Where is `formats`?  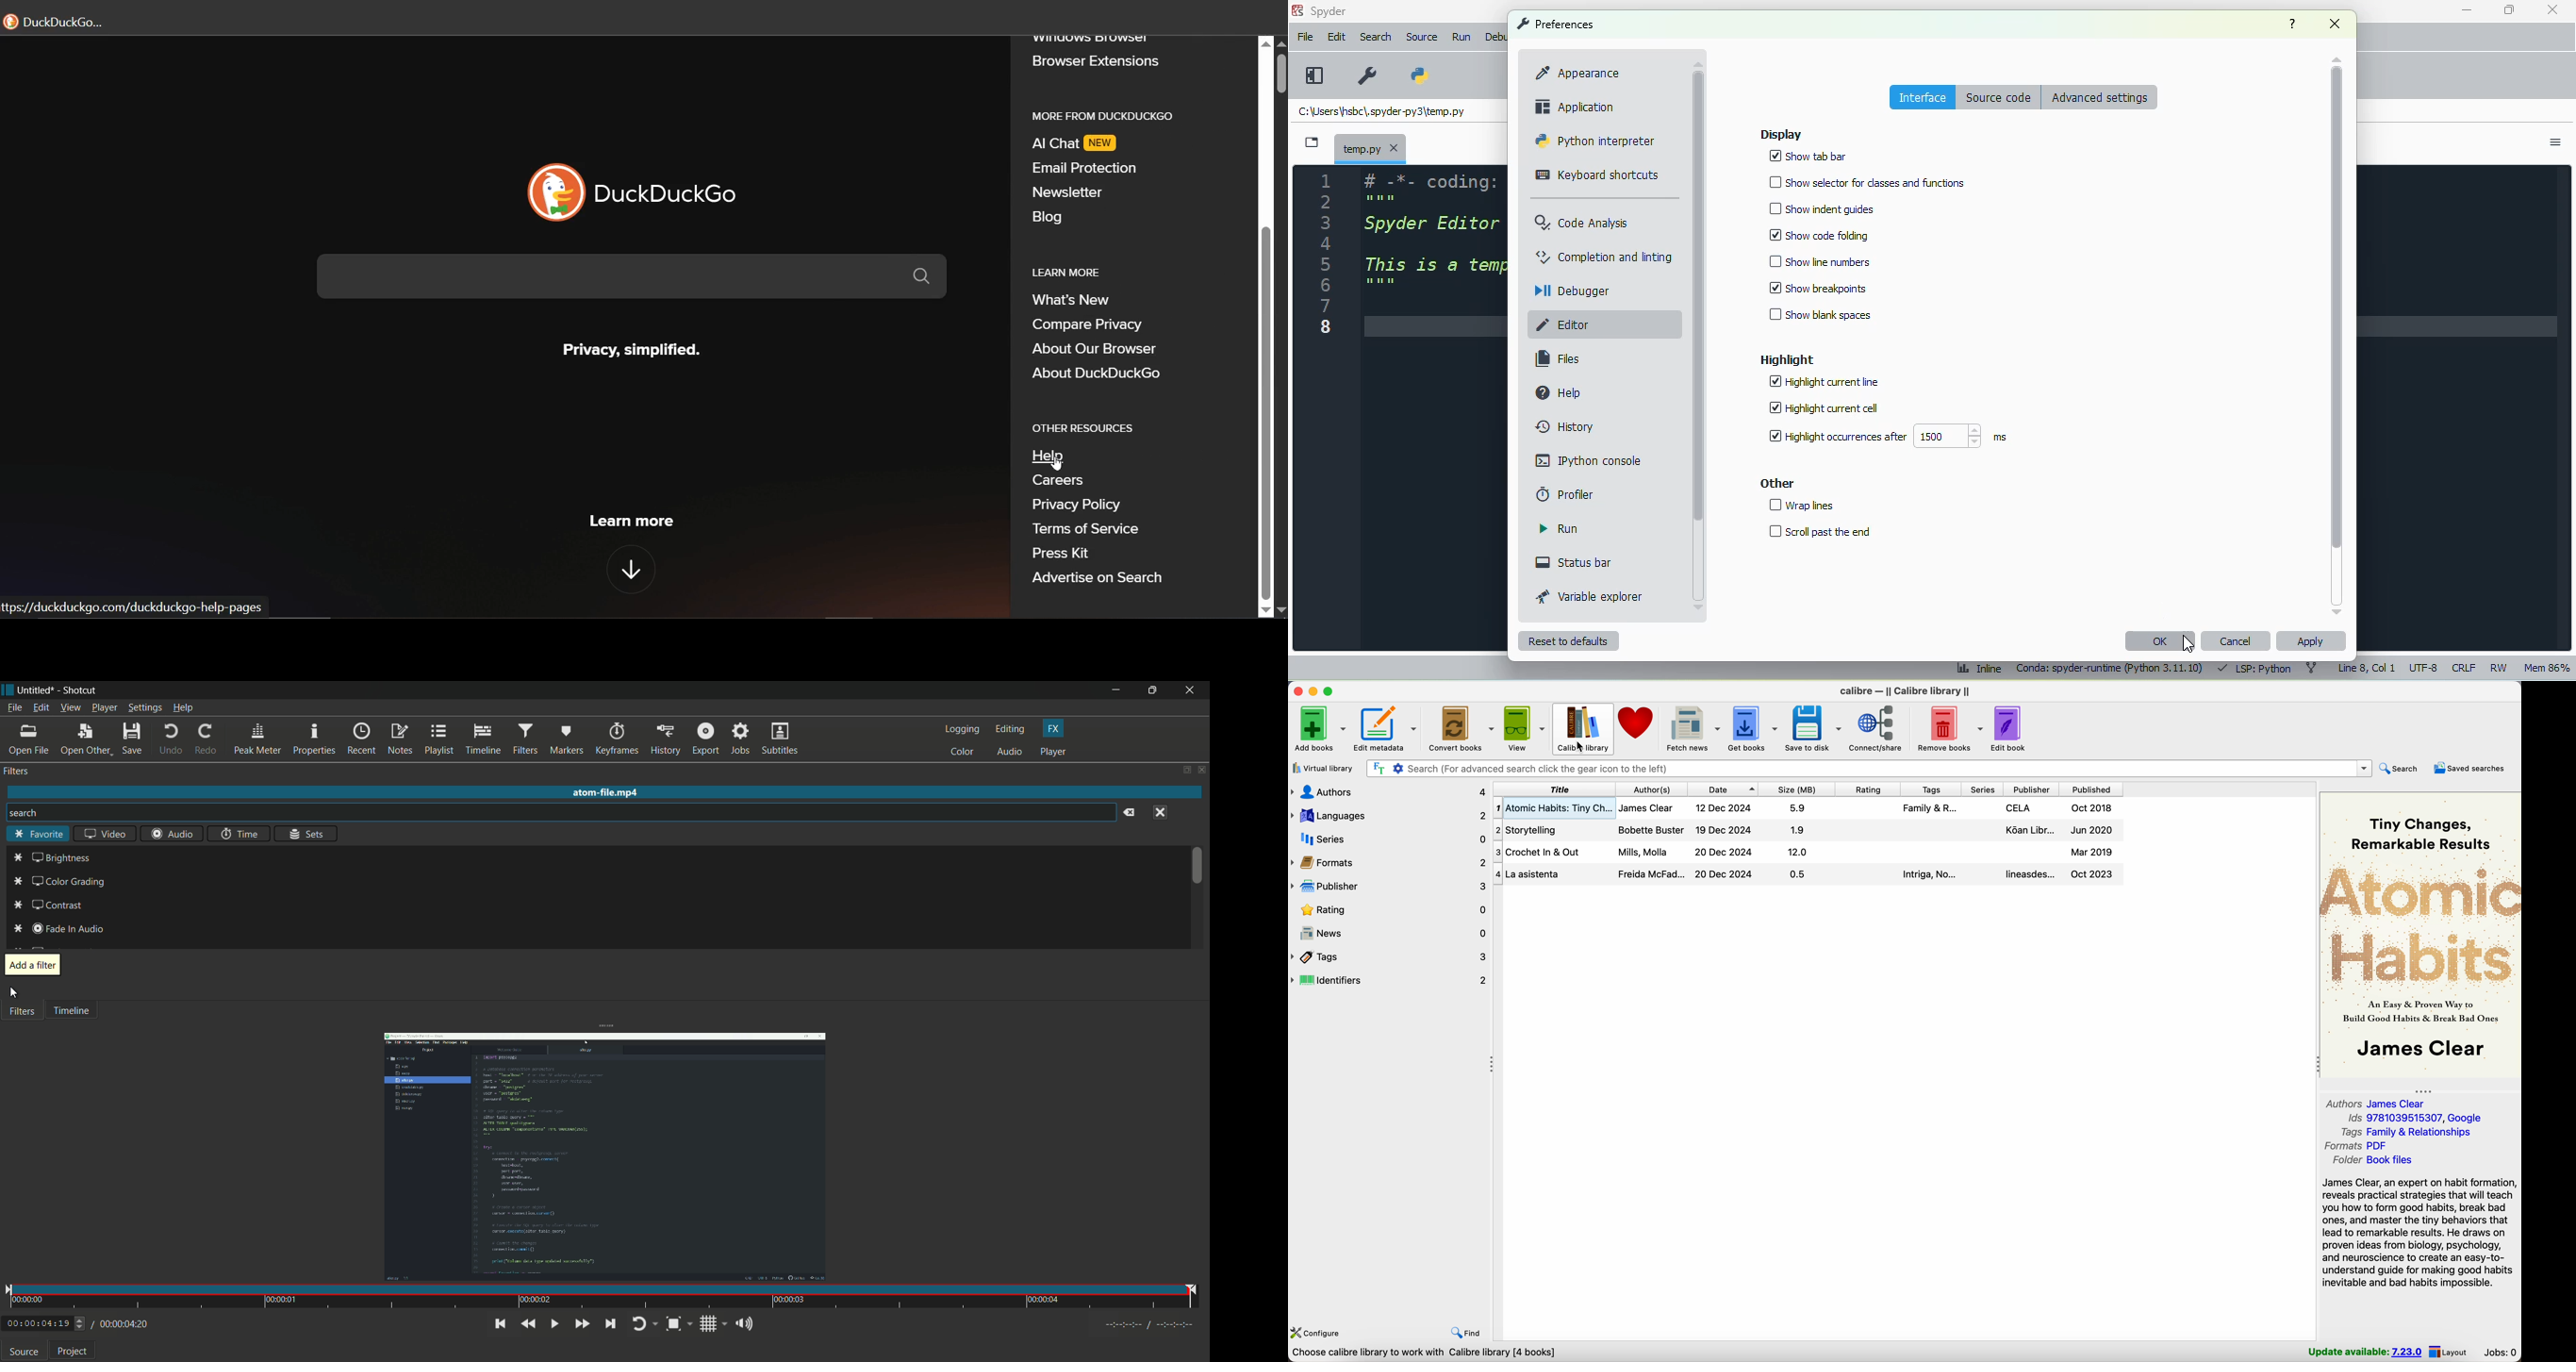
formats is located at coordinates (1390, 862).